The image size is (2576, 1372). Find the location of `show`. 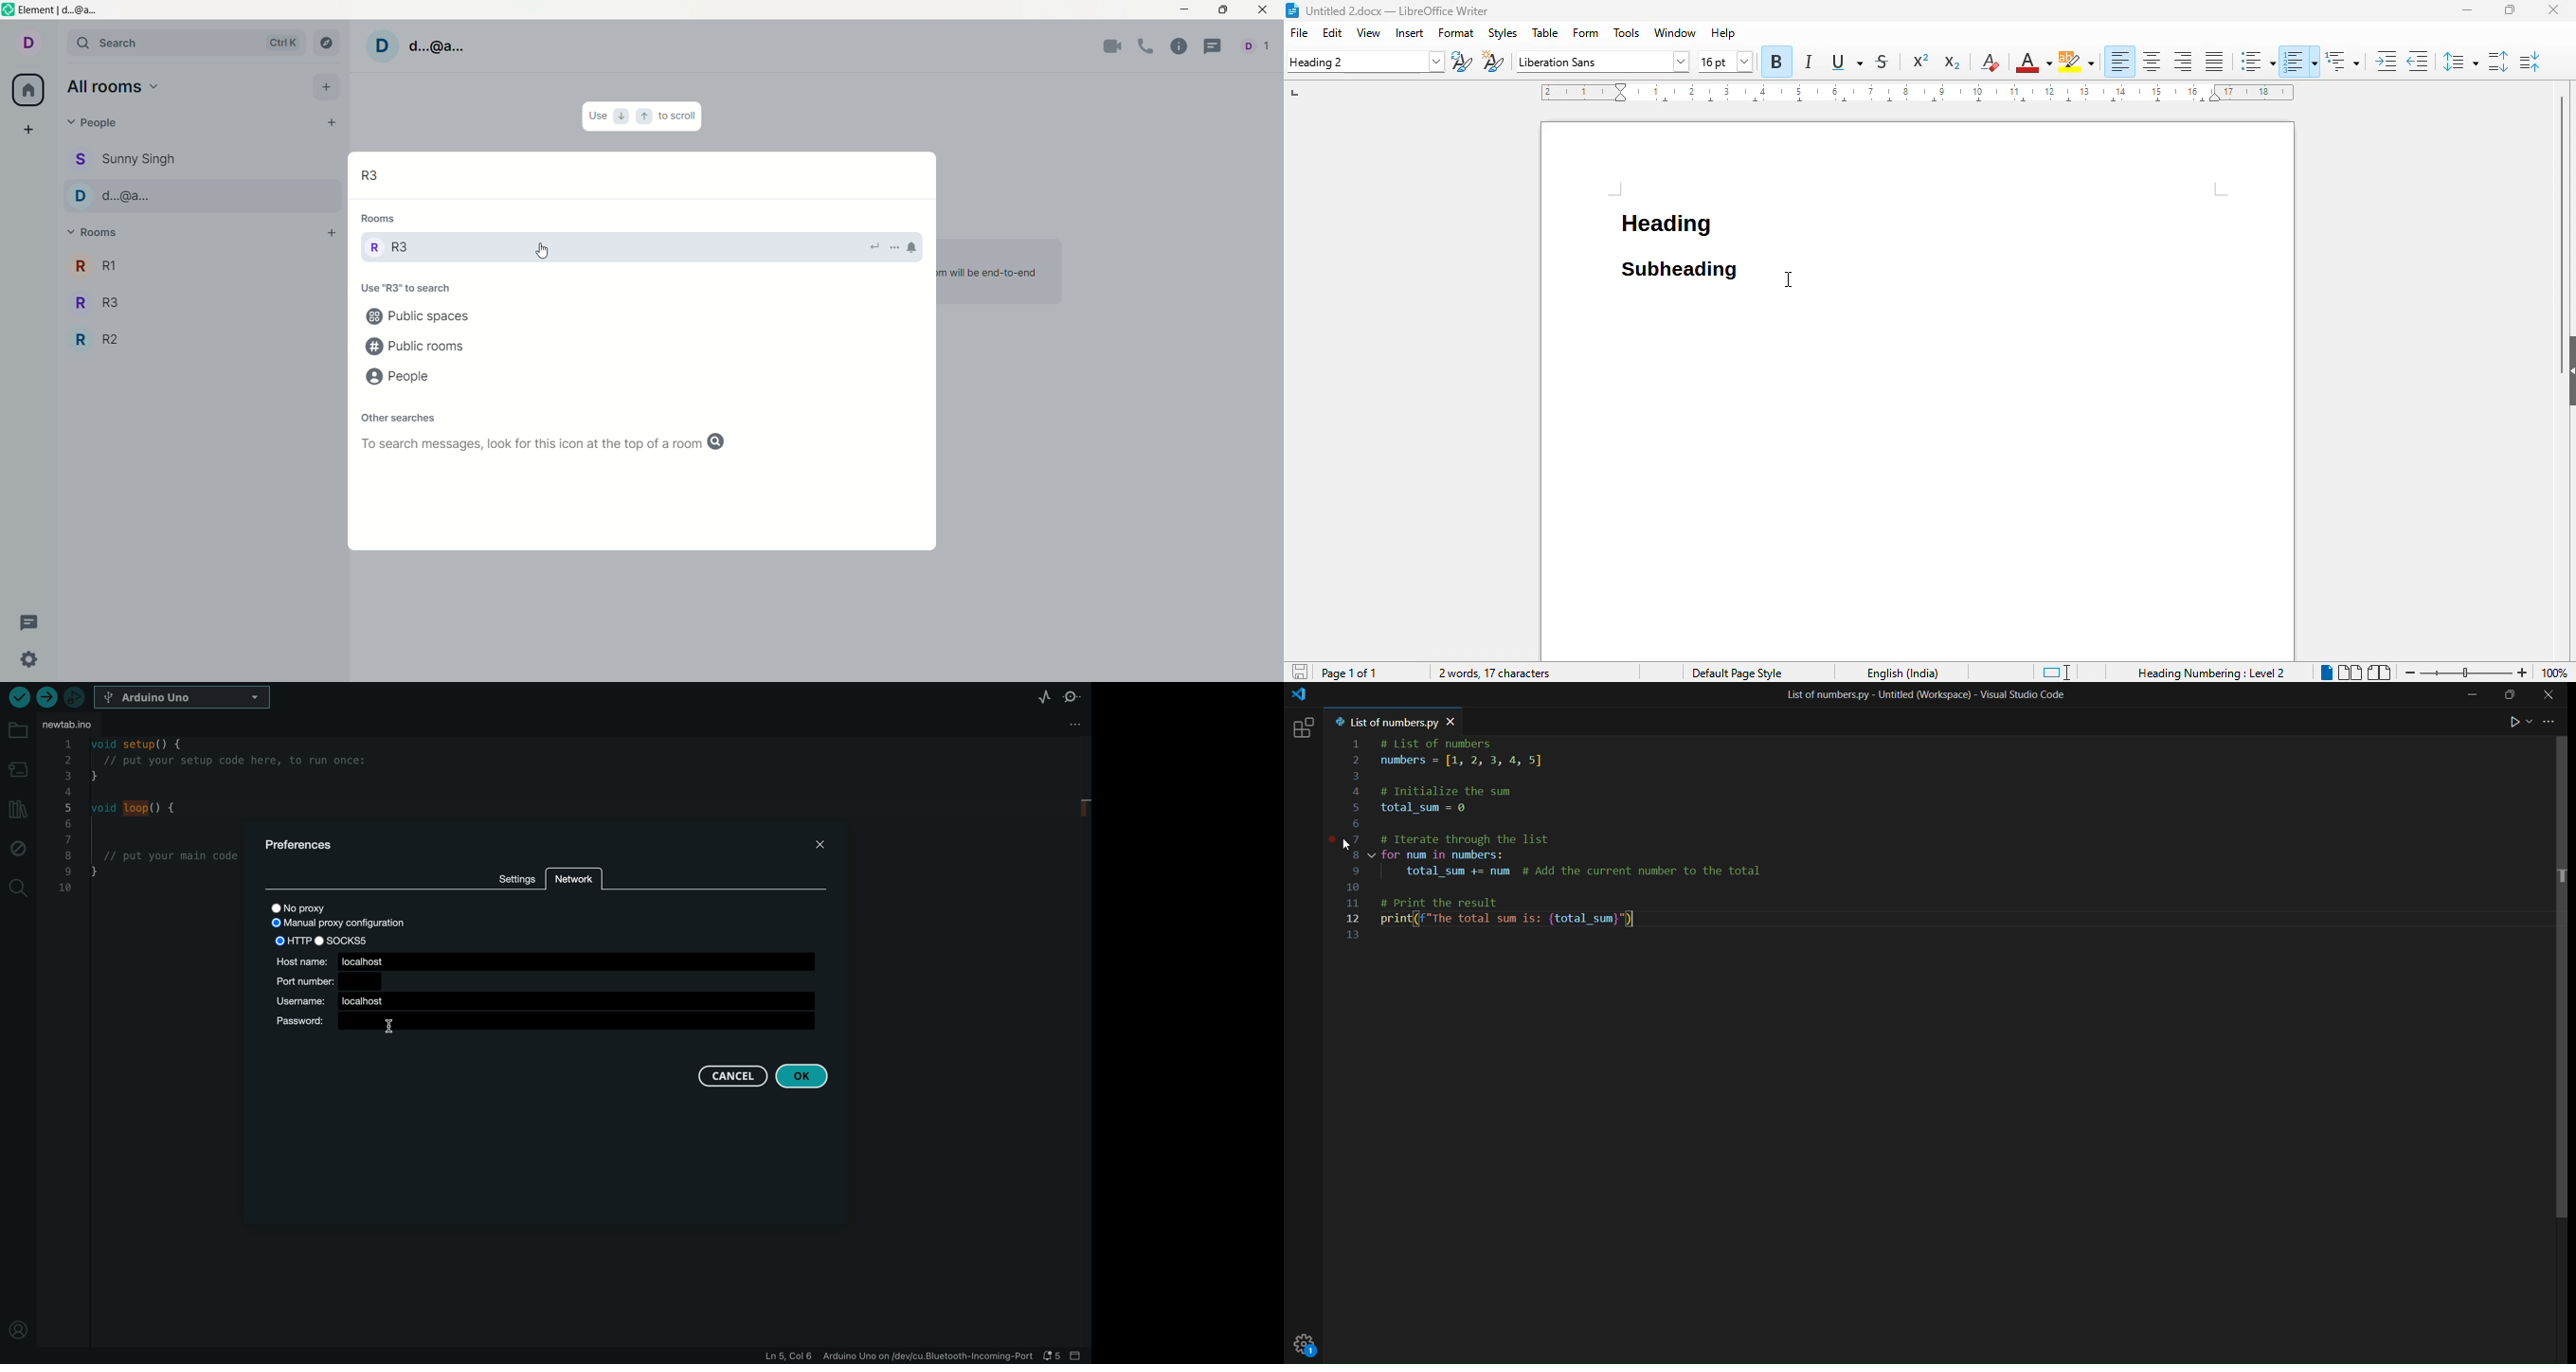

show is located at coordinates (2567, 367).